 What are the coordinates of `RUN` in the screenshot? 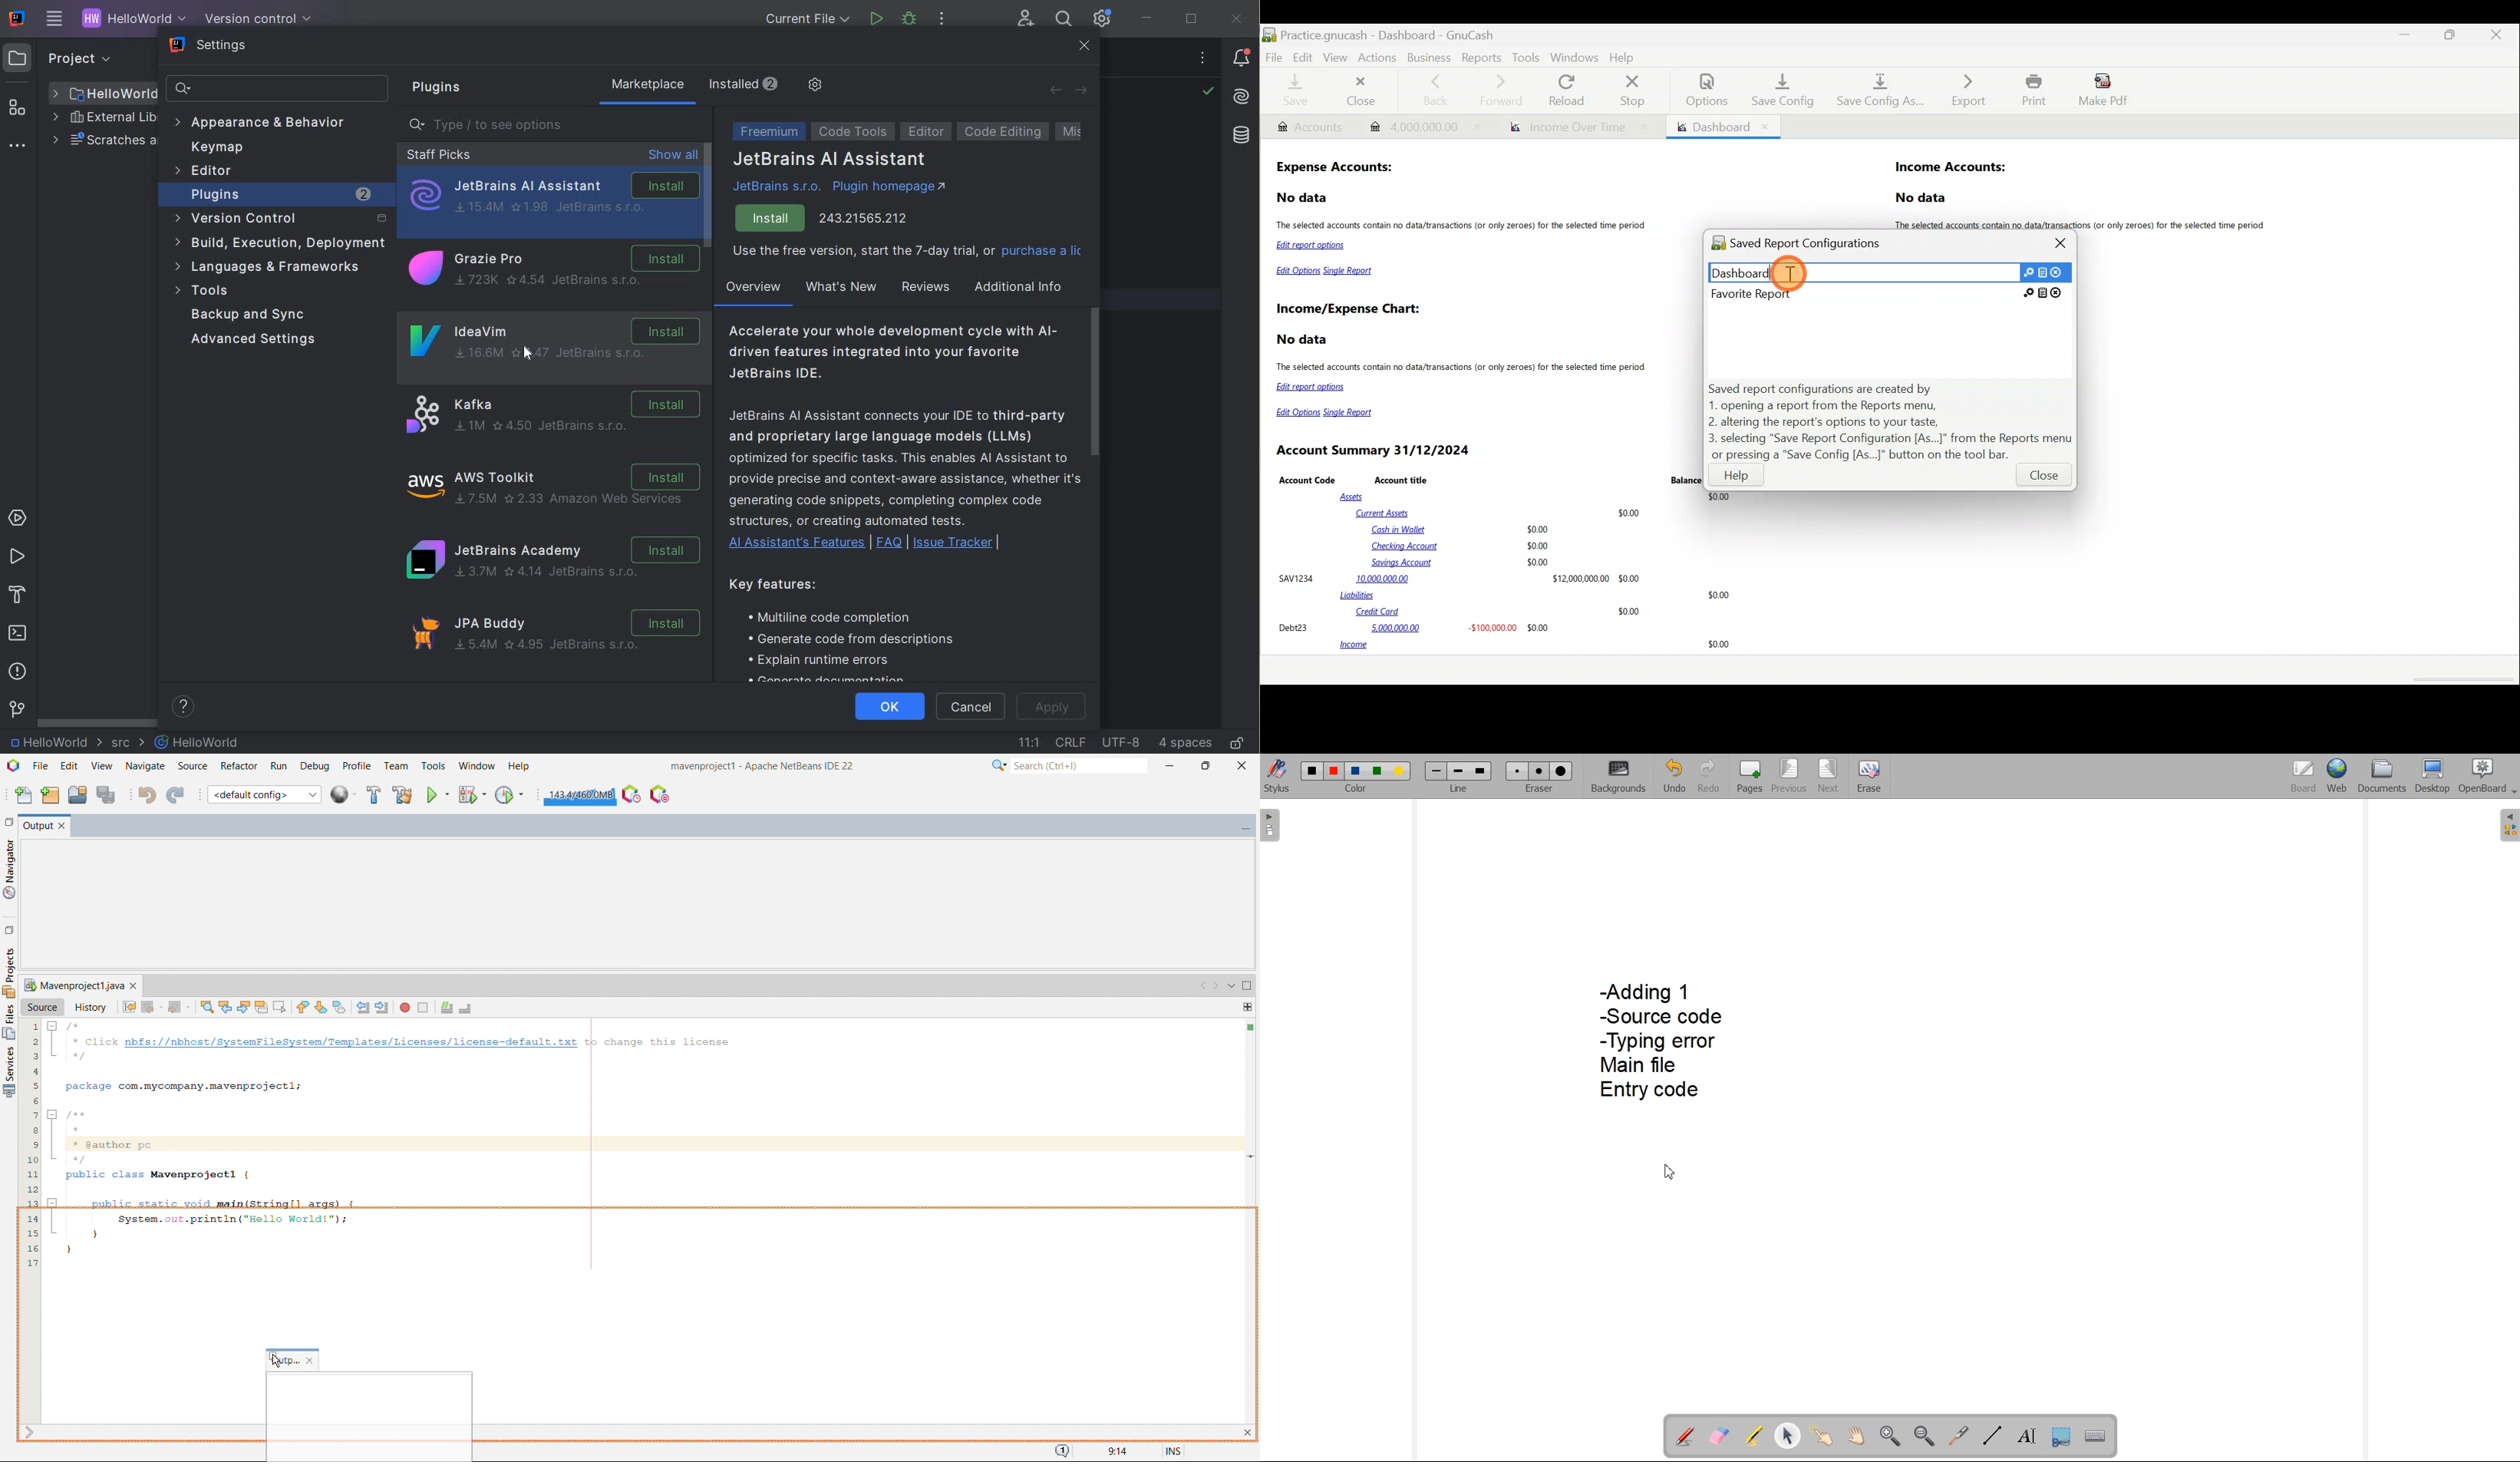 It's located at (17, 557).